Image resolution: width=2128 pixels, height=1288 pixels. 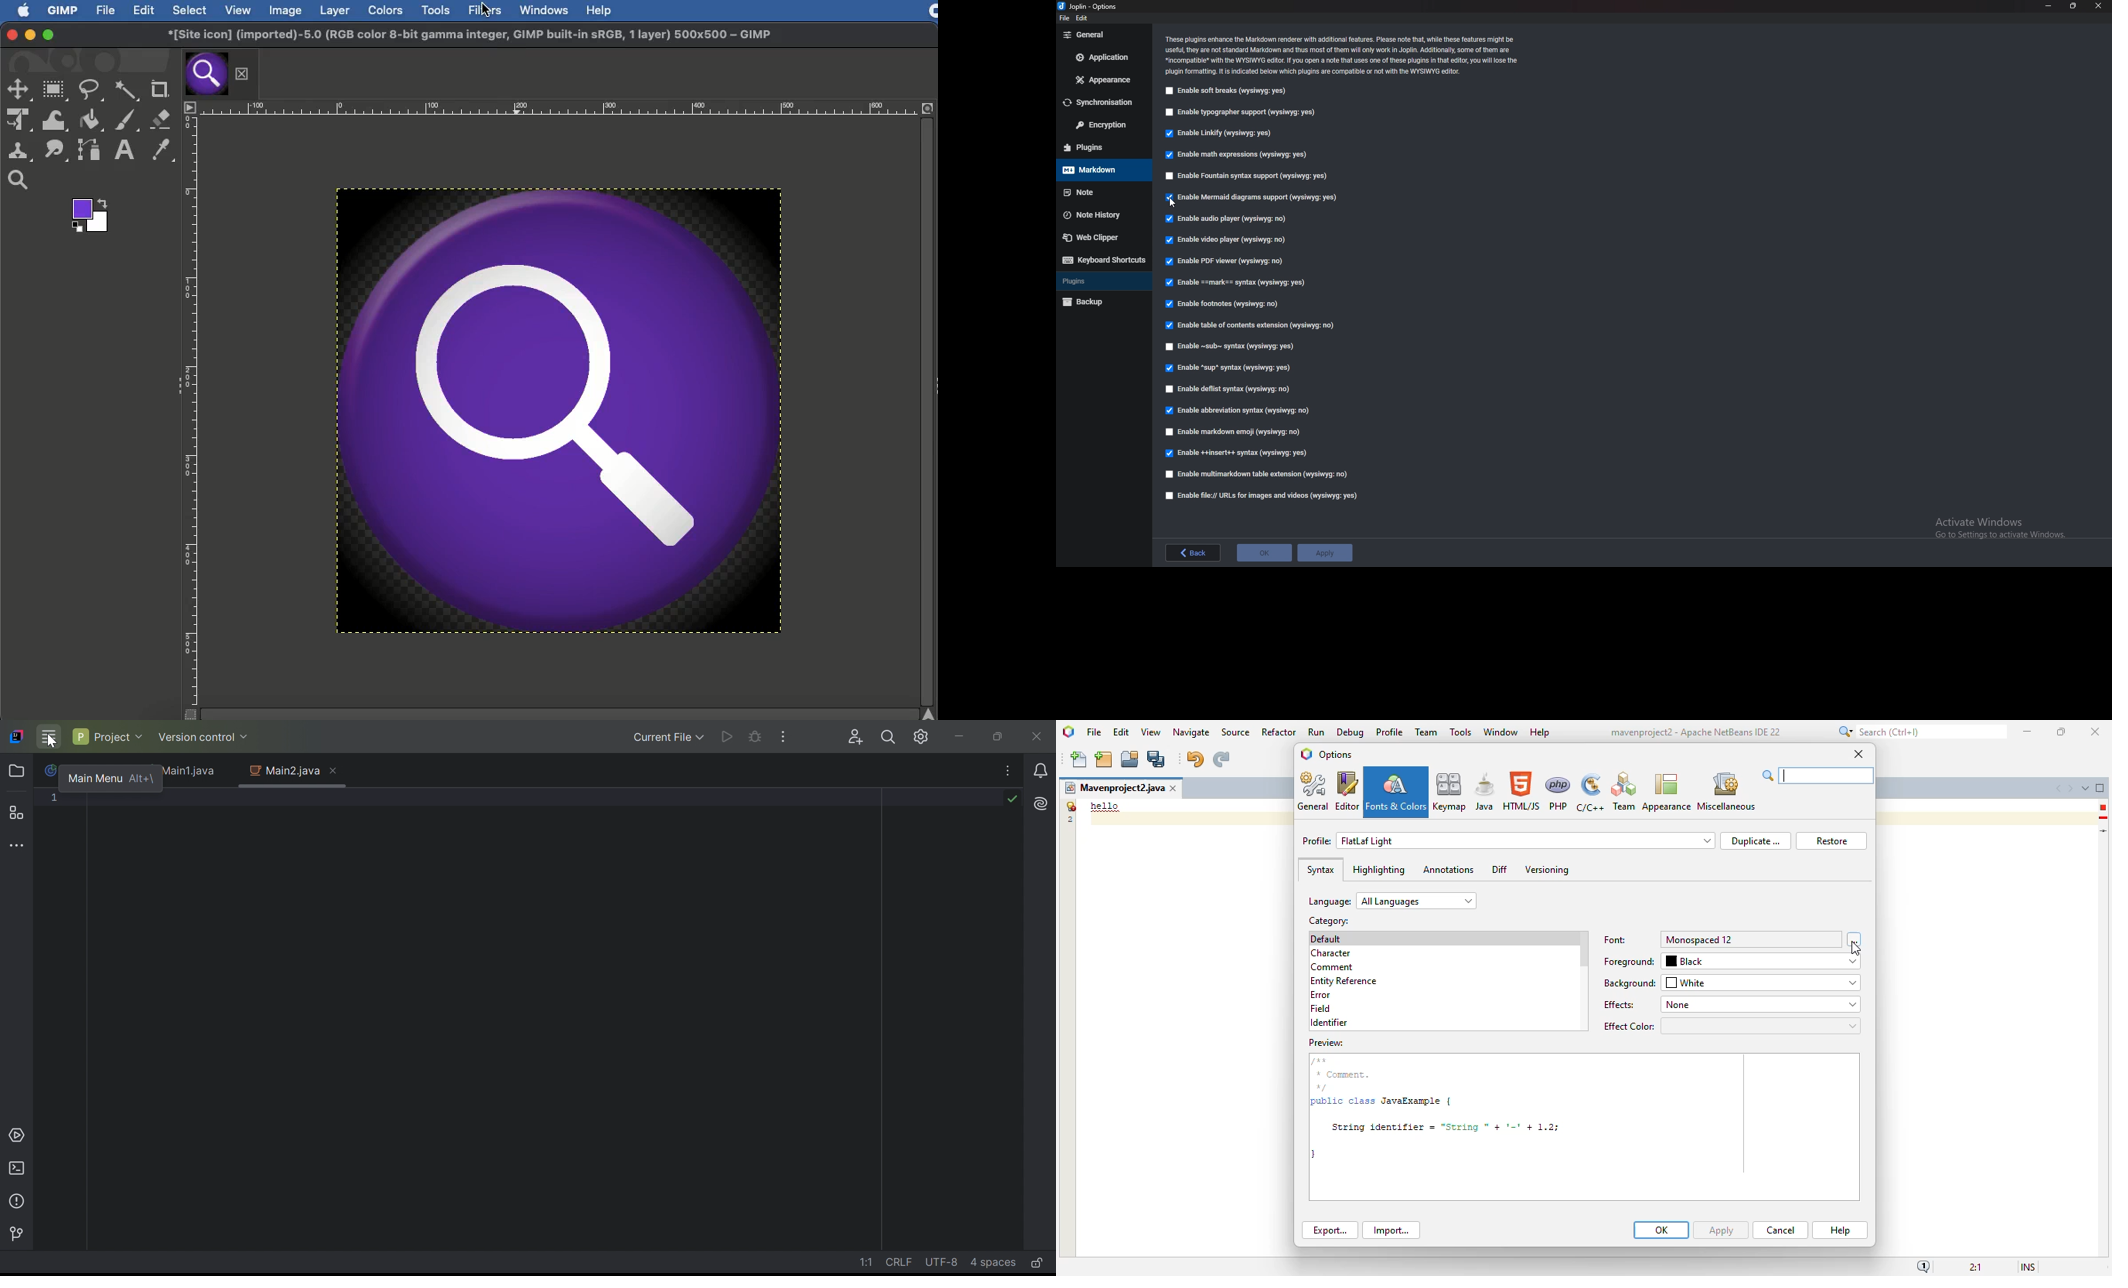 What do you see at coordinates (1104, 125) in the screenshot?
I see `Encryption` at bounding box center [1104, 125].